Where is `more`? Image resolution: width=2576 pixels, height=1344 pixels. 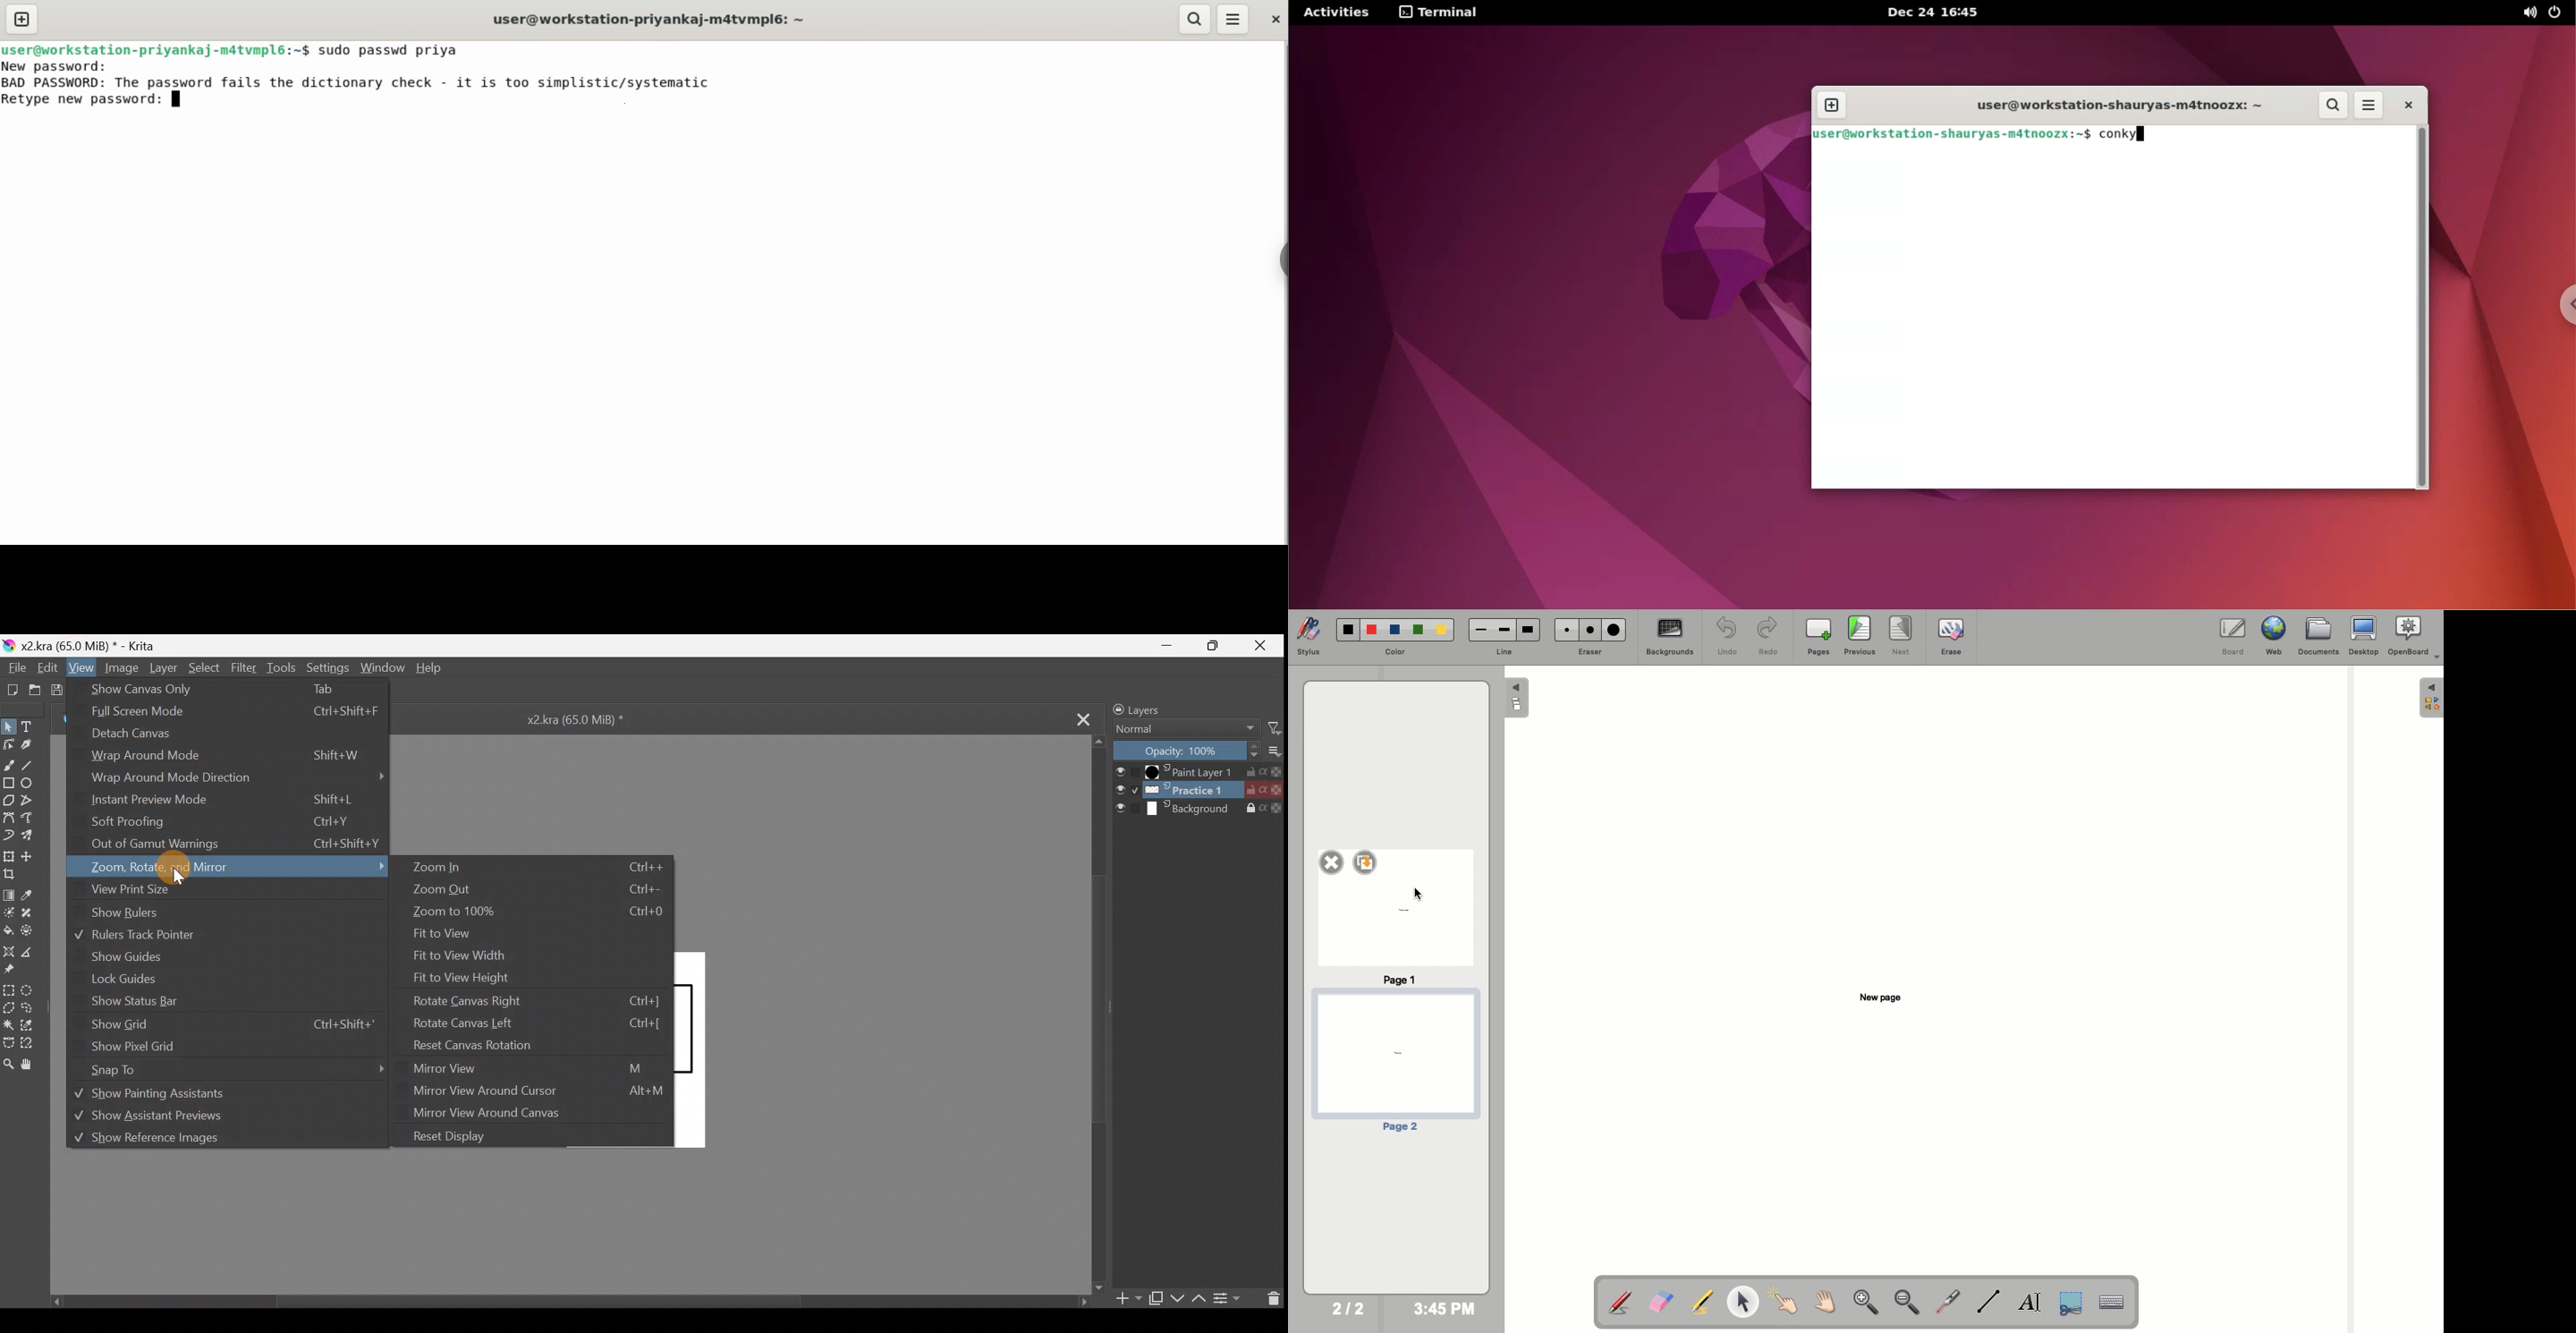
more is located at coordinates (1277, 753).